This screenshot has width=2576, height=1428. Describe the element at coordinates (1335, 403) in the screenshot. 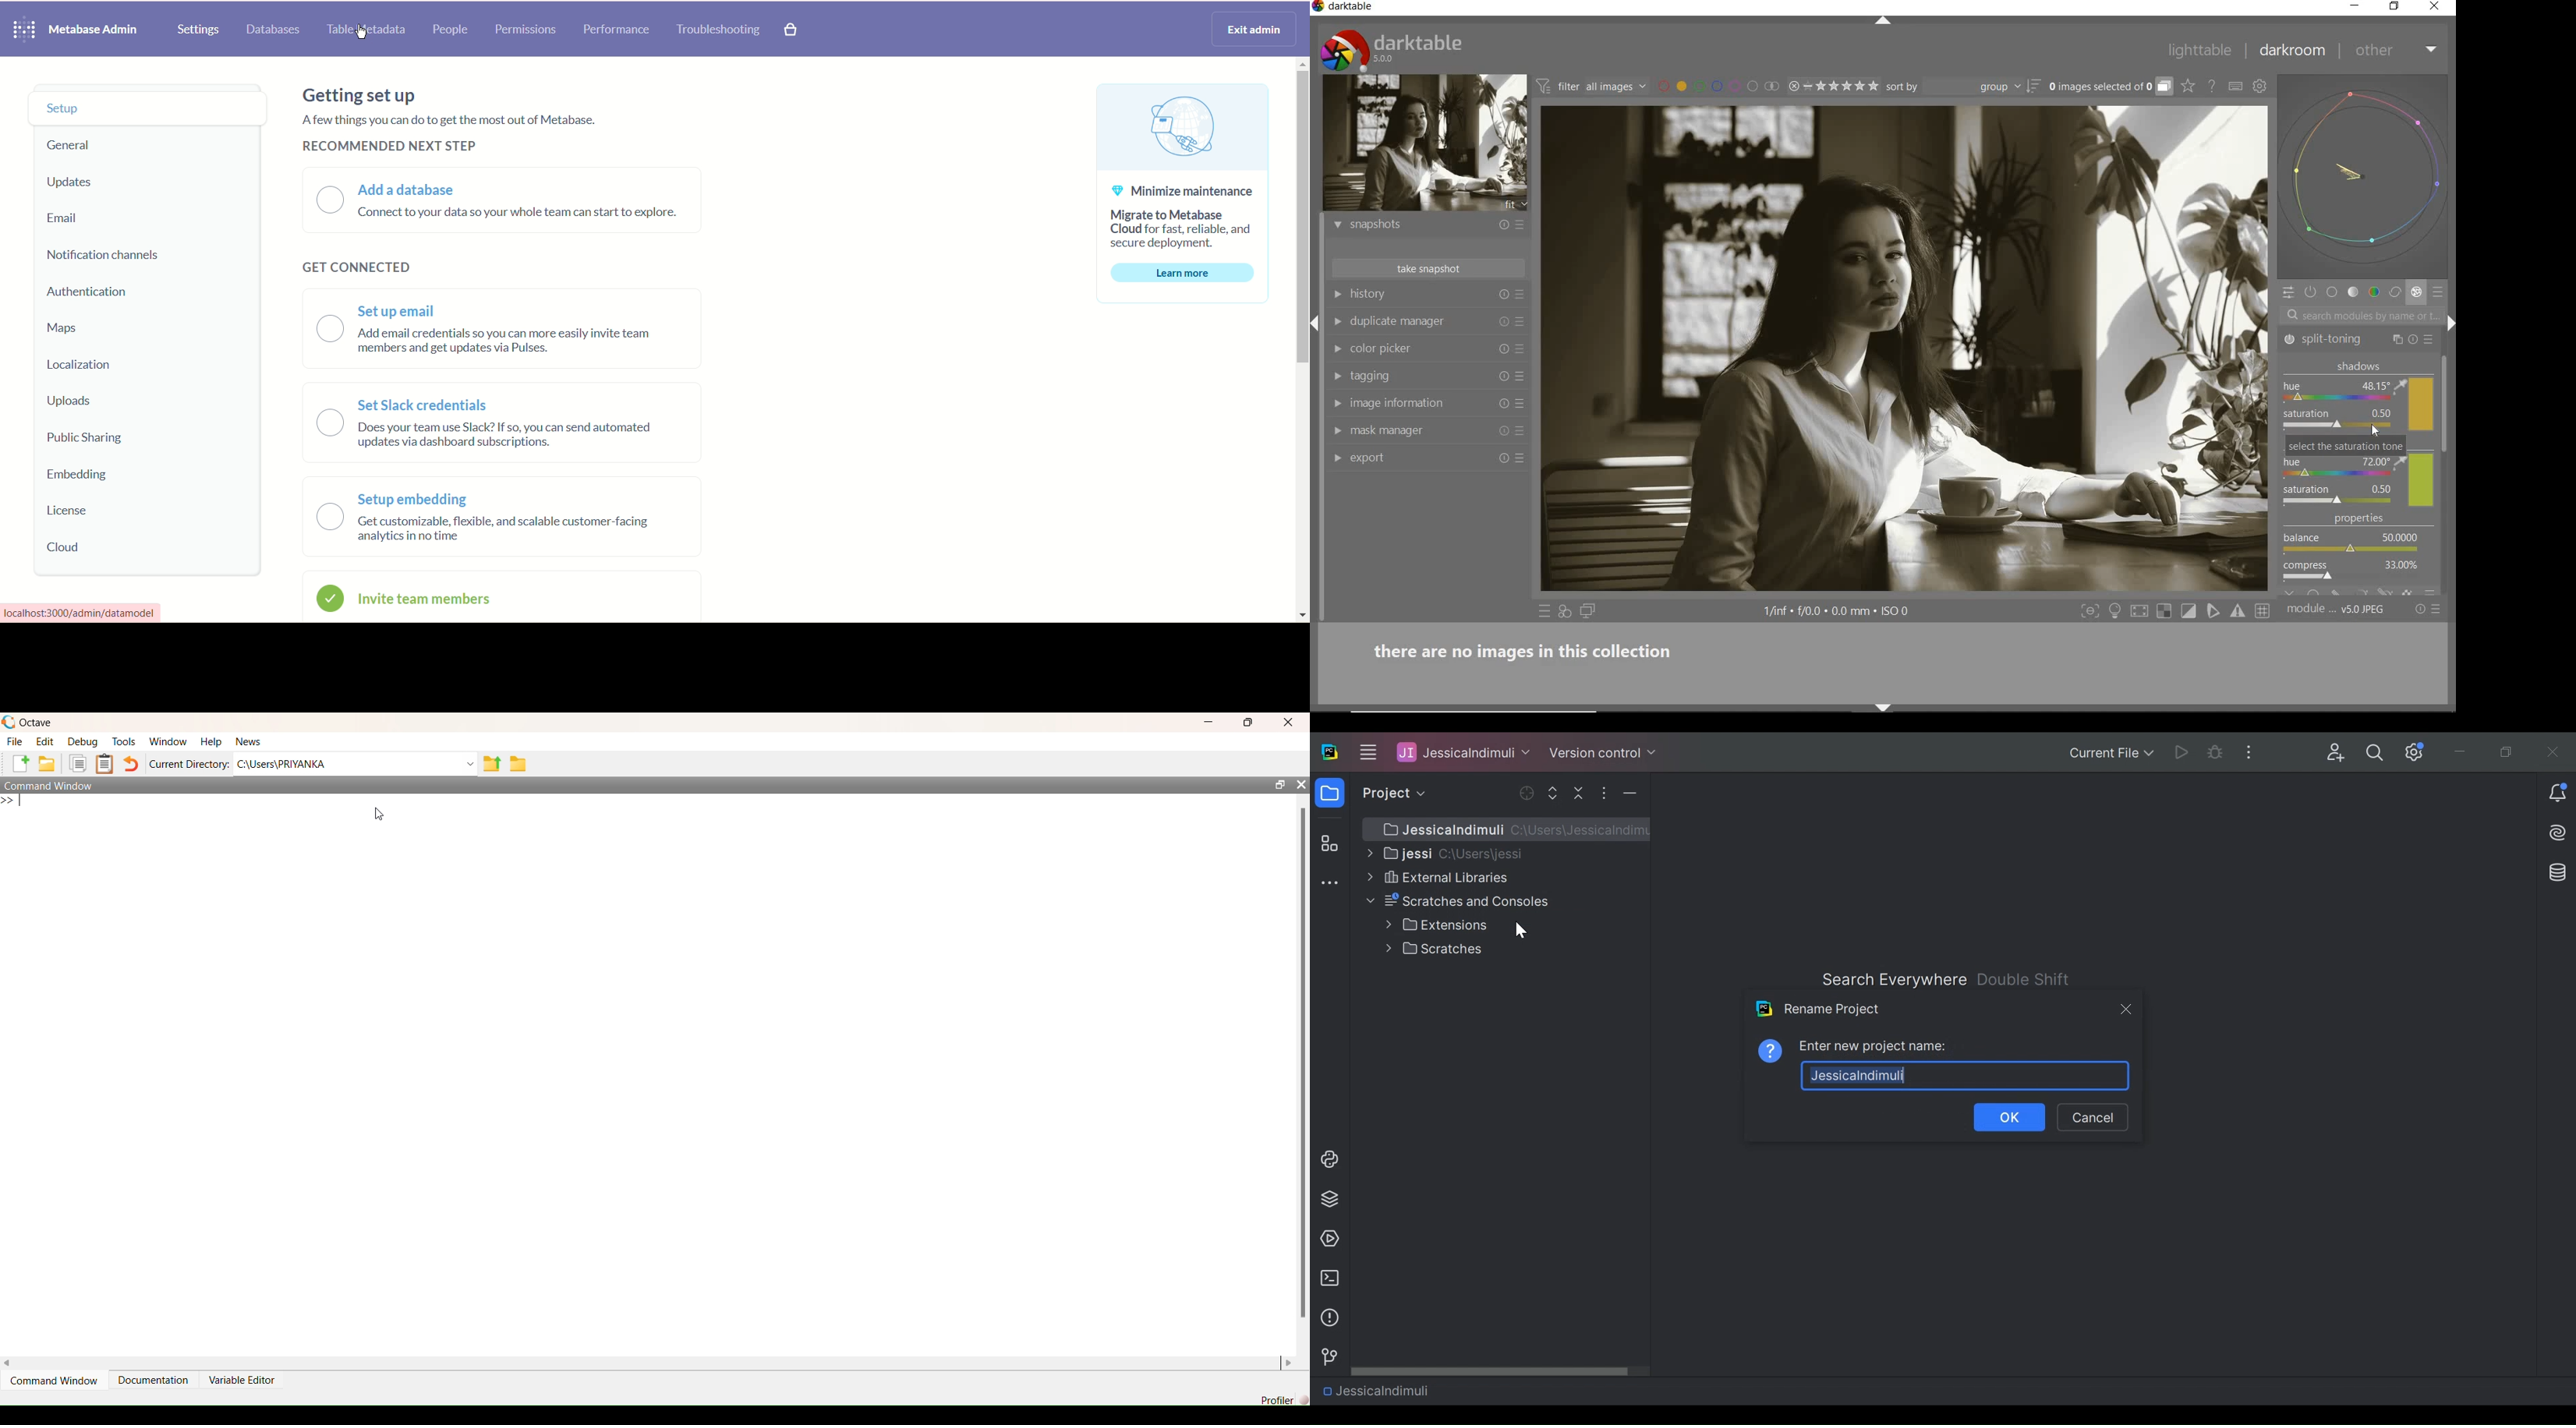

I see `show module` at that location.